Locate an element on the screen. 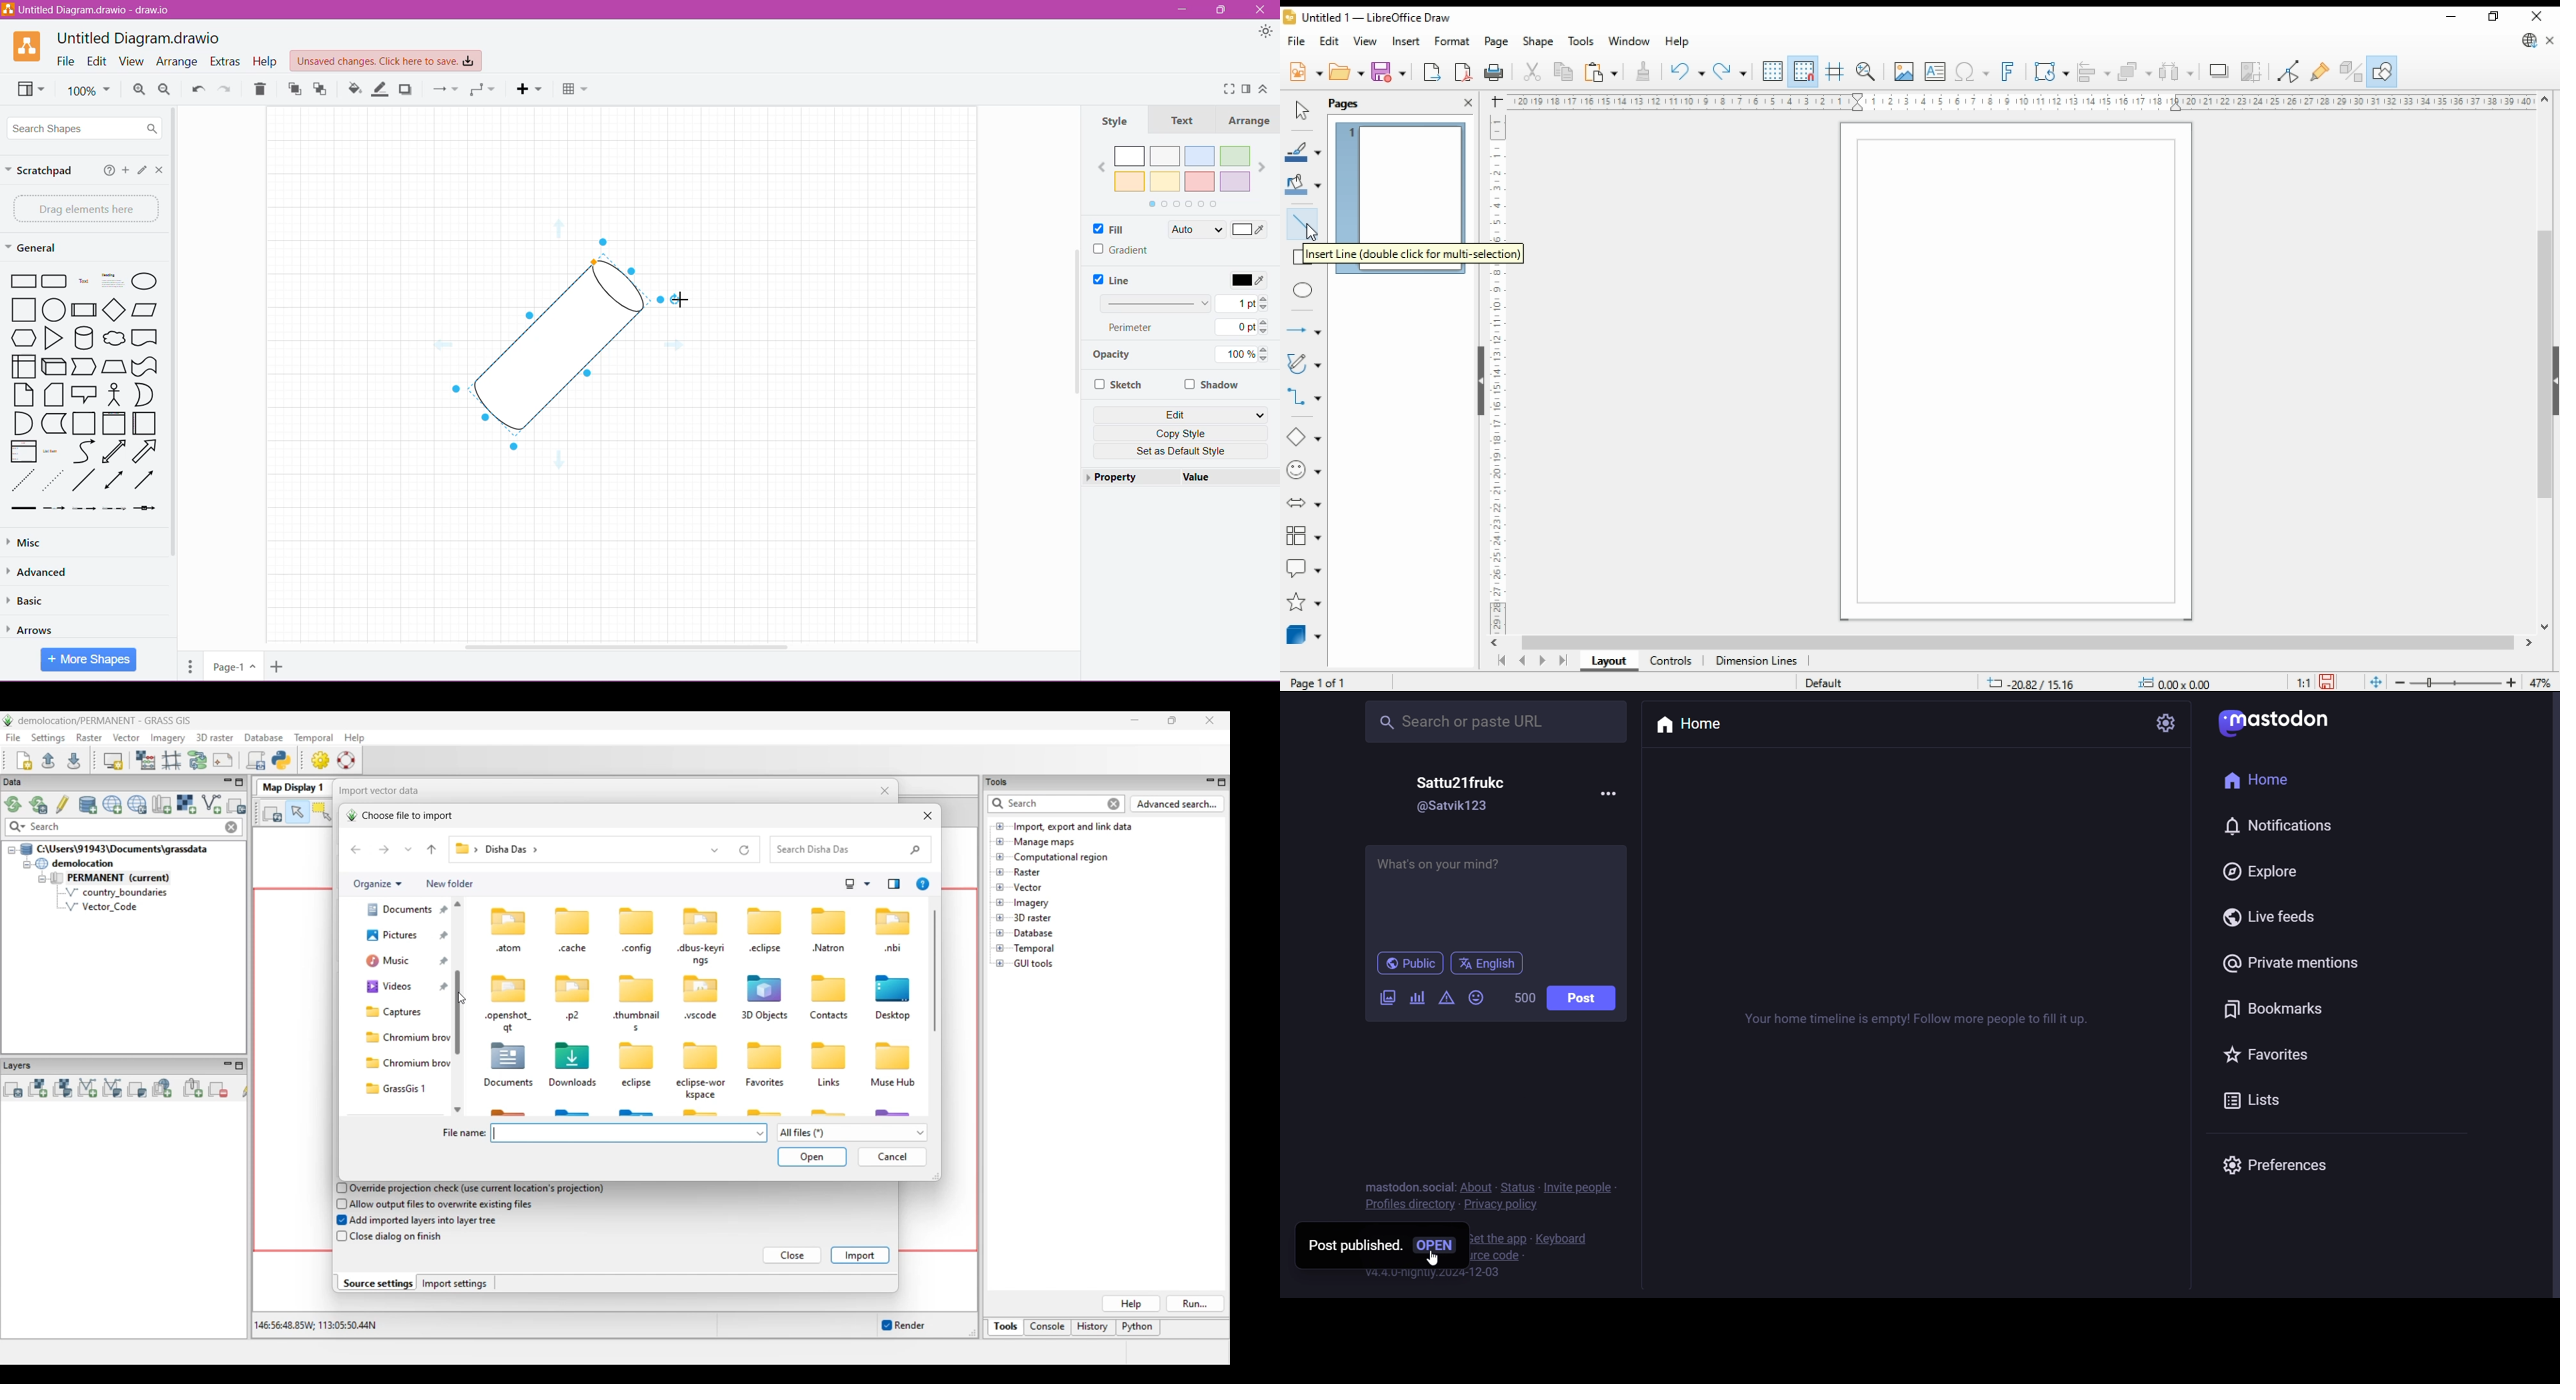 The image size is (2576, 1400). What's on your mind? is located at coordinates (1493, 895).